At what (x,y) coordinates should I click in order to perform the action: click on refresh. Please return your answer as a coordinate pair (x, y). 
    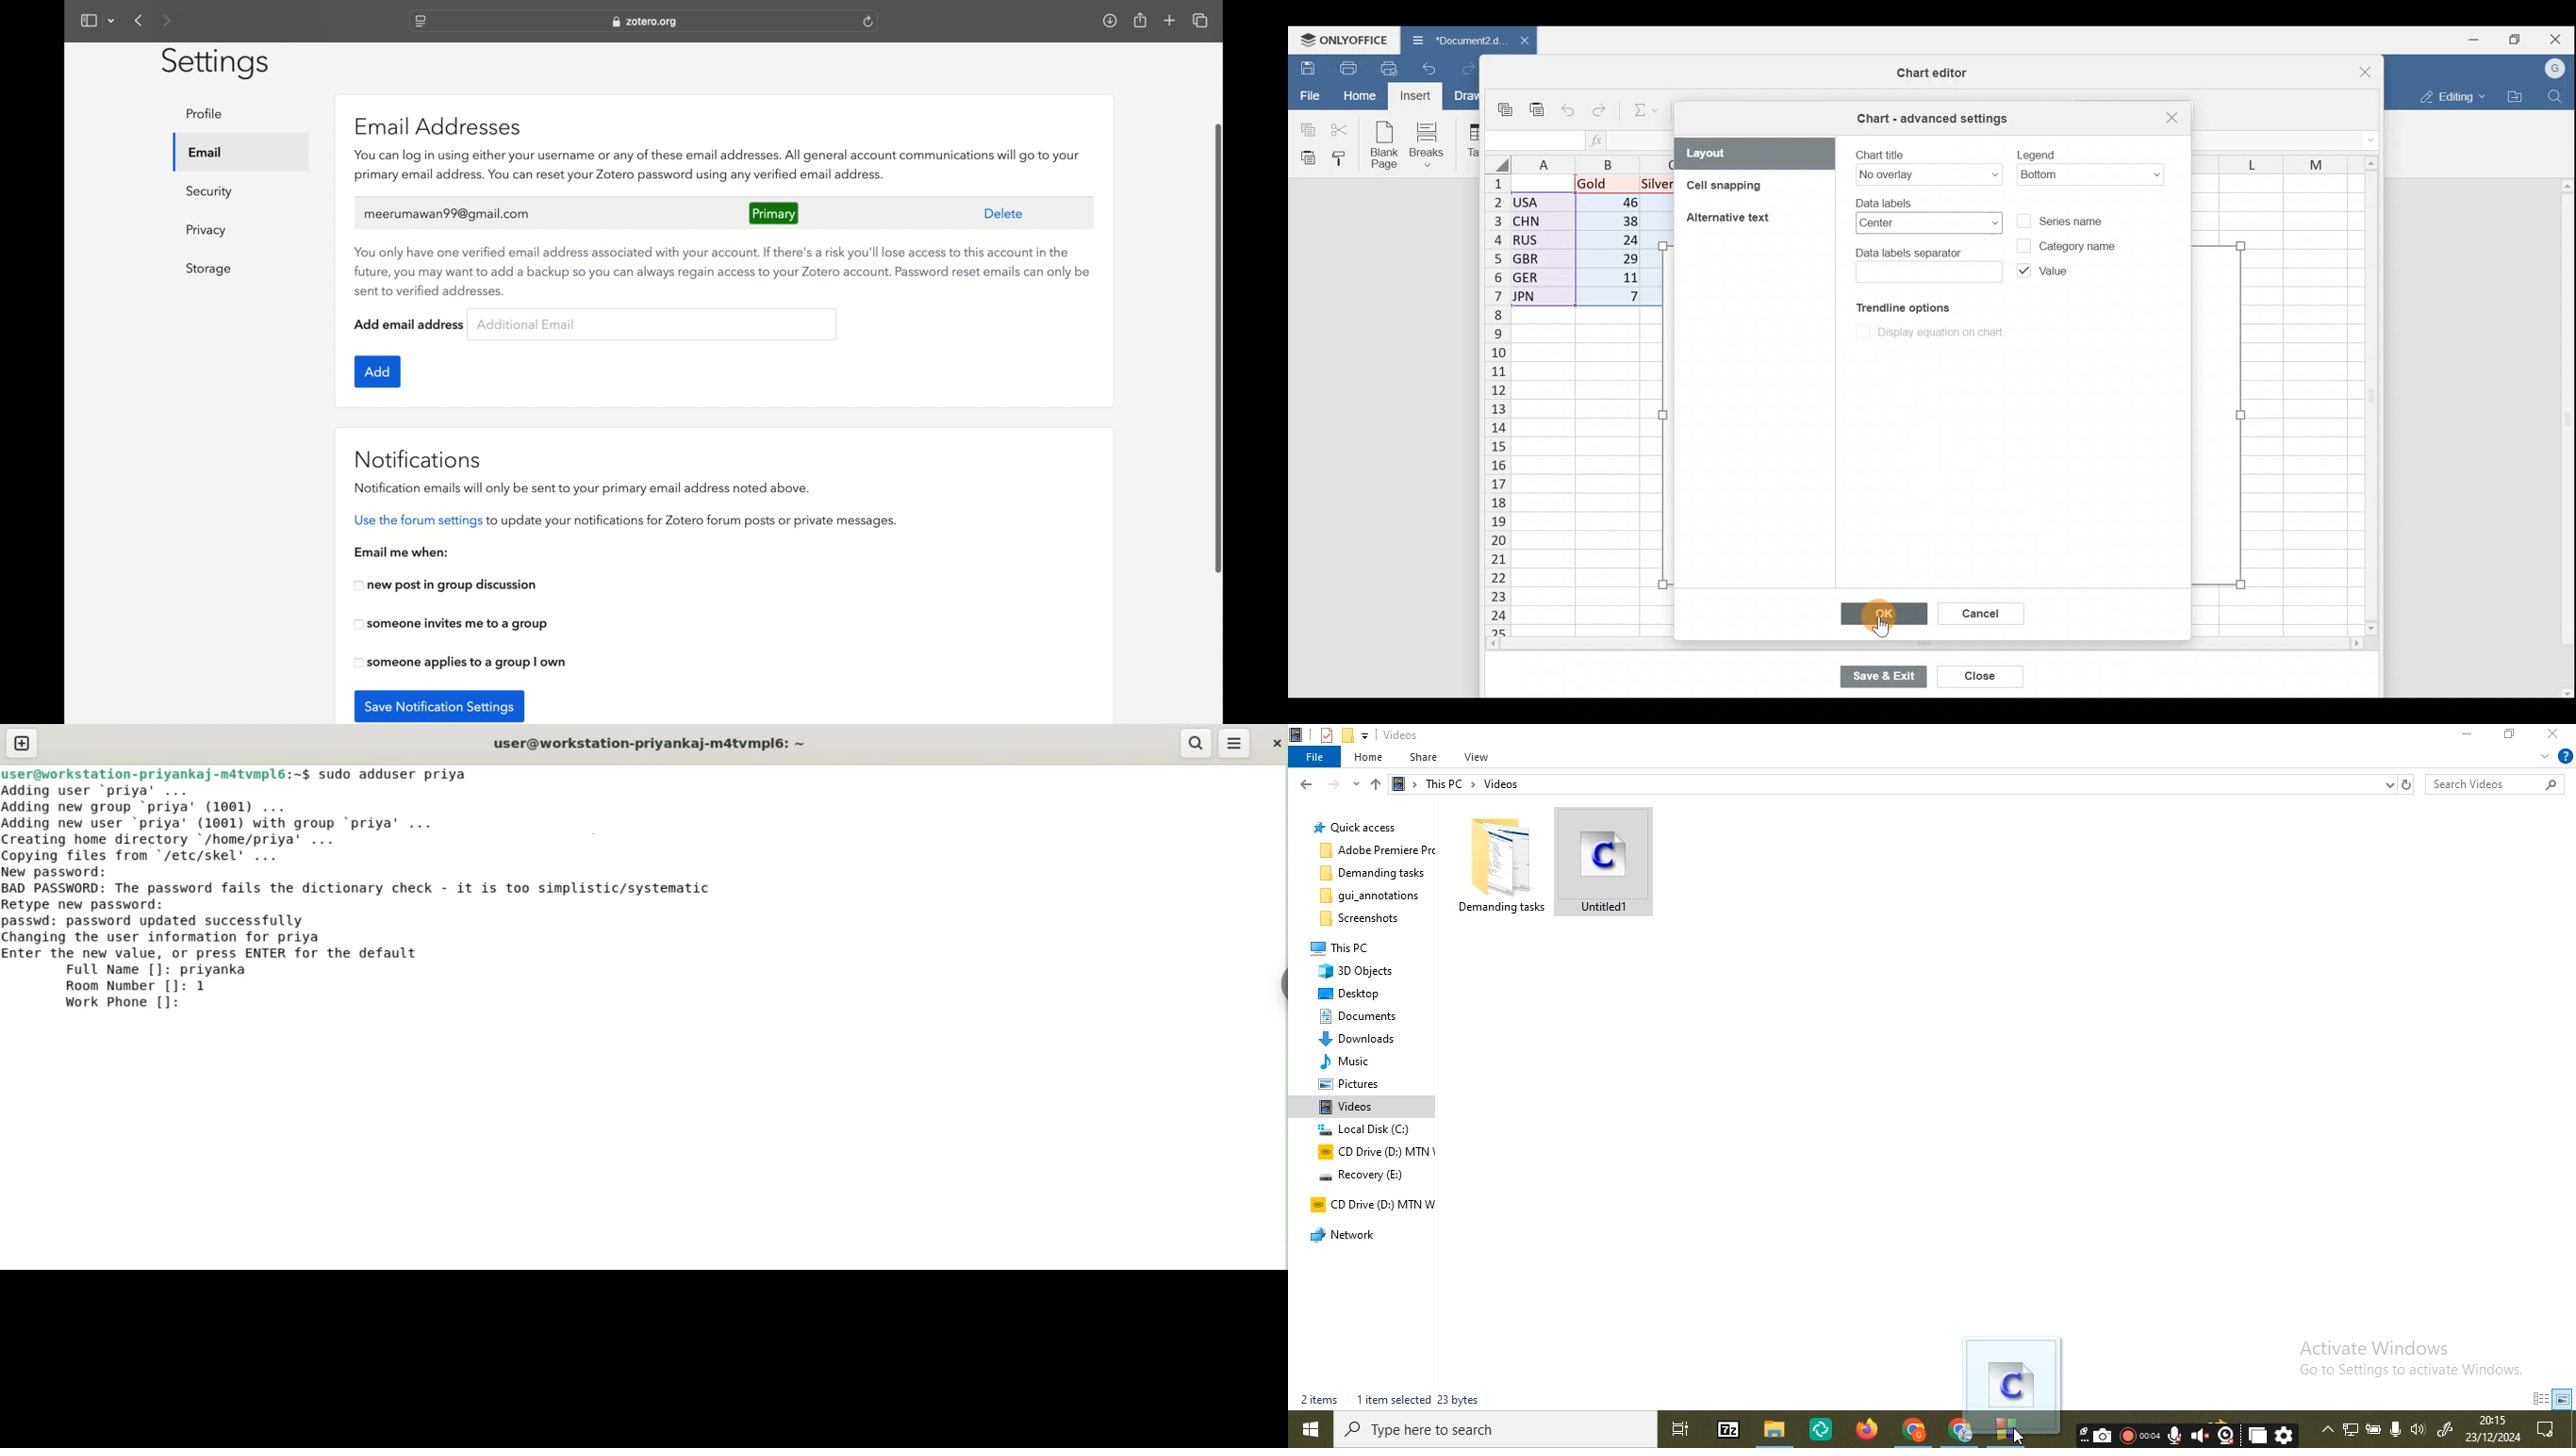
    Looking at the image, I should click on (868, 21).